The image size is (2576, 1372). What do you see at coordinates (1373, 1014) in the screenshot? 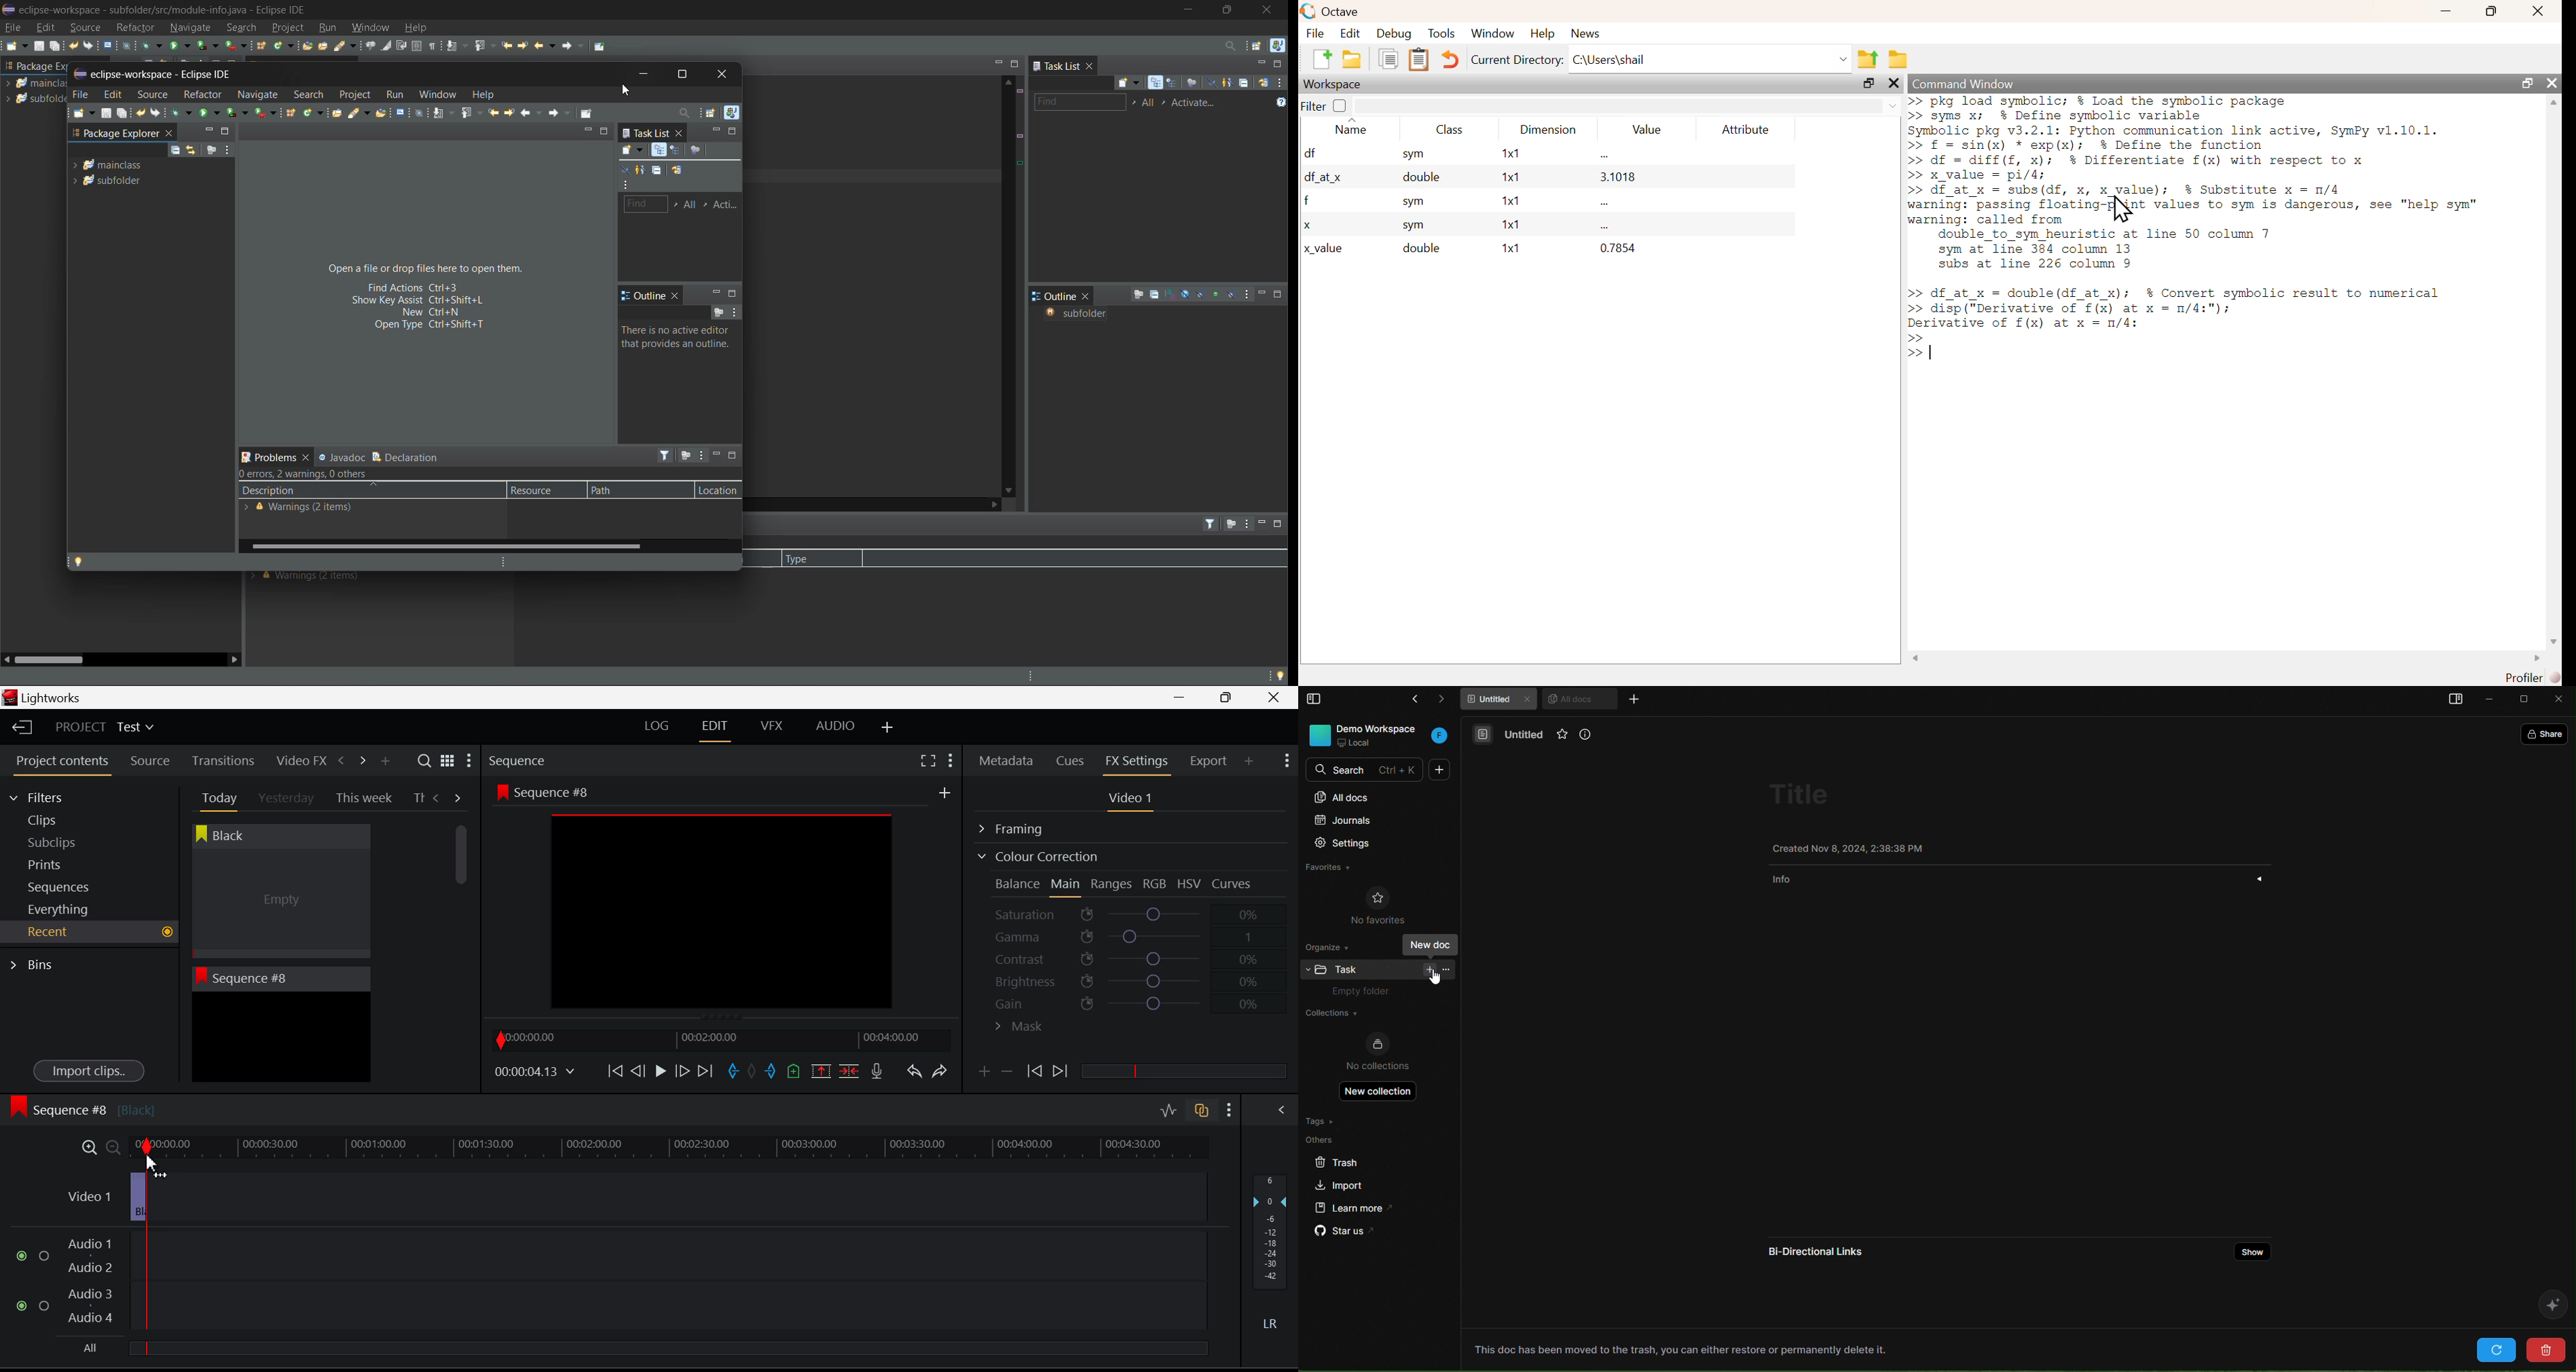
I see `collections` at bounding box center [1373, 1014].